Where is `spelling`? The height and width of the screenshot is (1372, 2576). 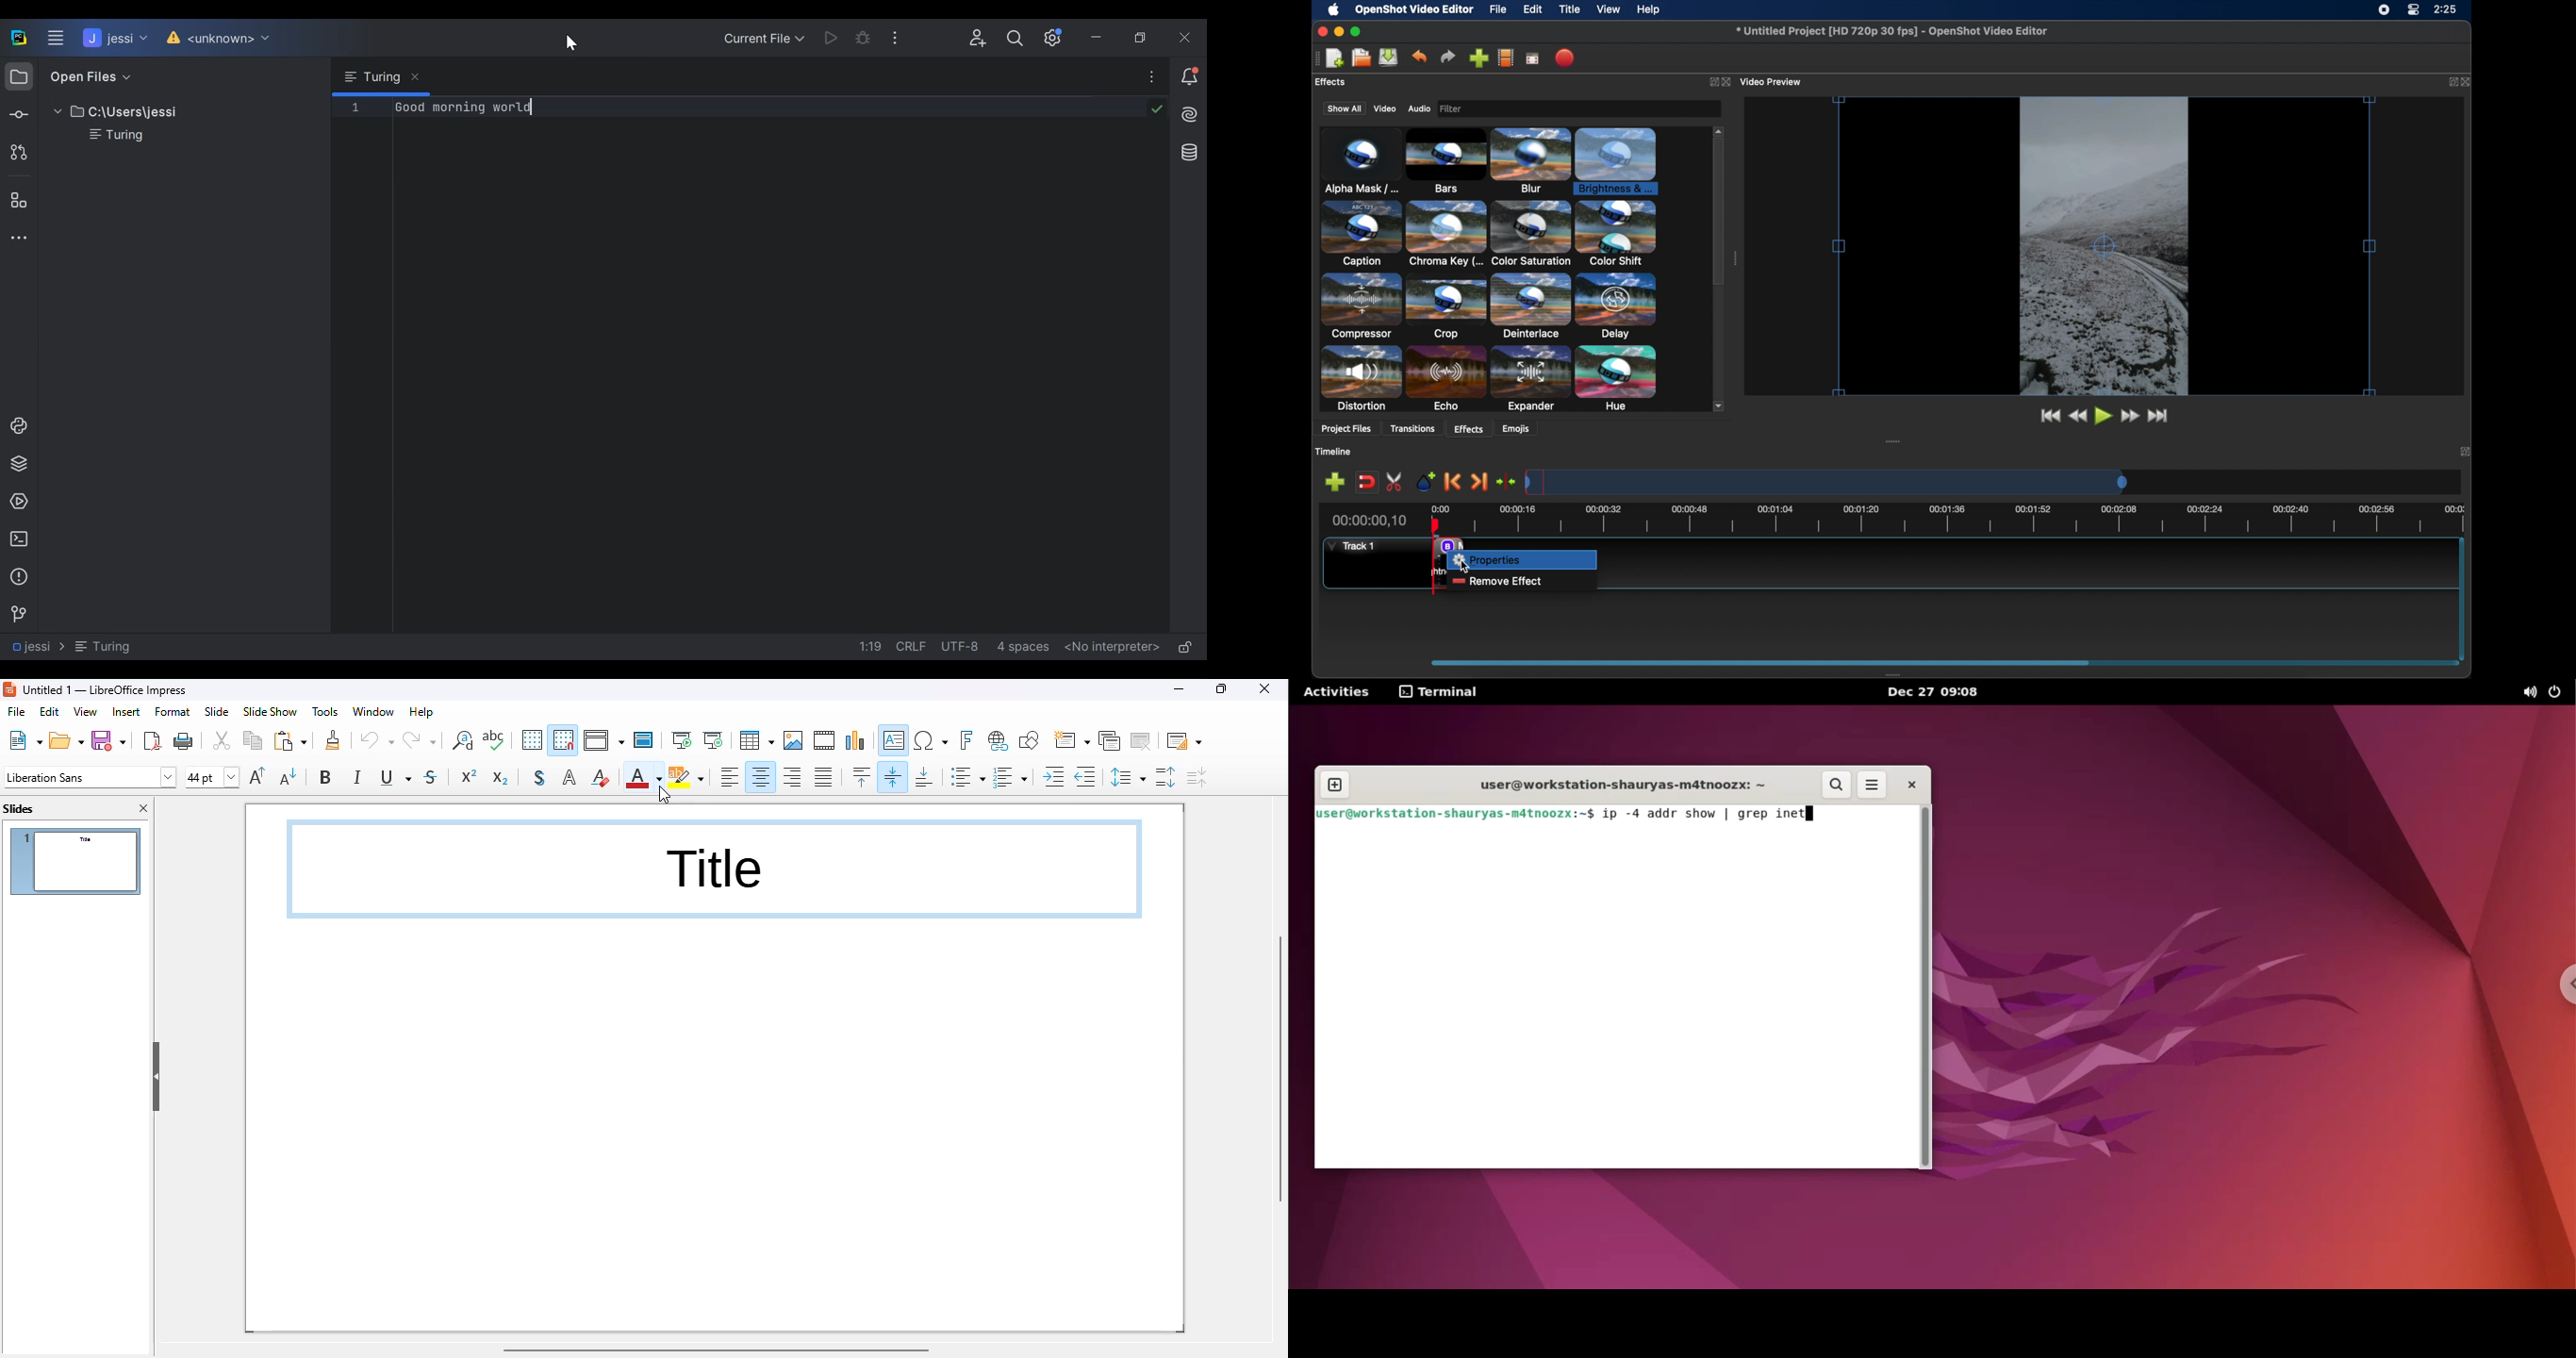
spelling is located at coordinates (494, 739).